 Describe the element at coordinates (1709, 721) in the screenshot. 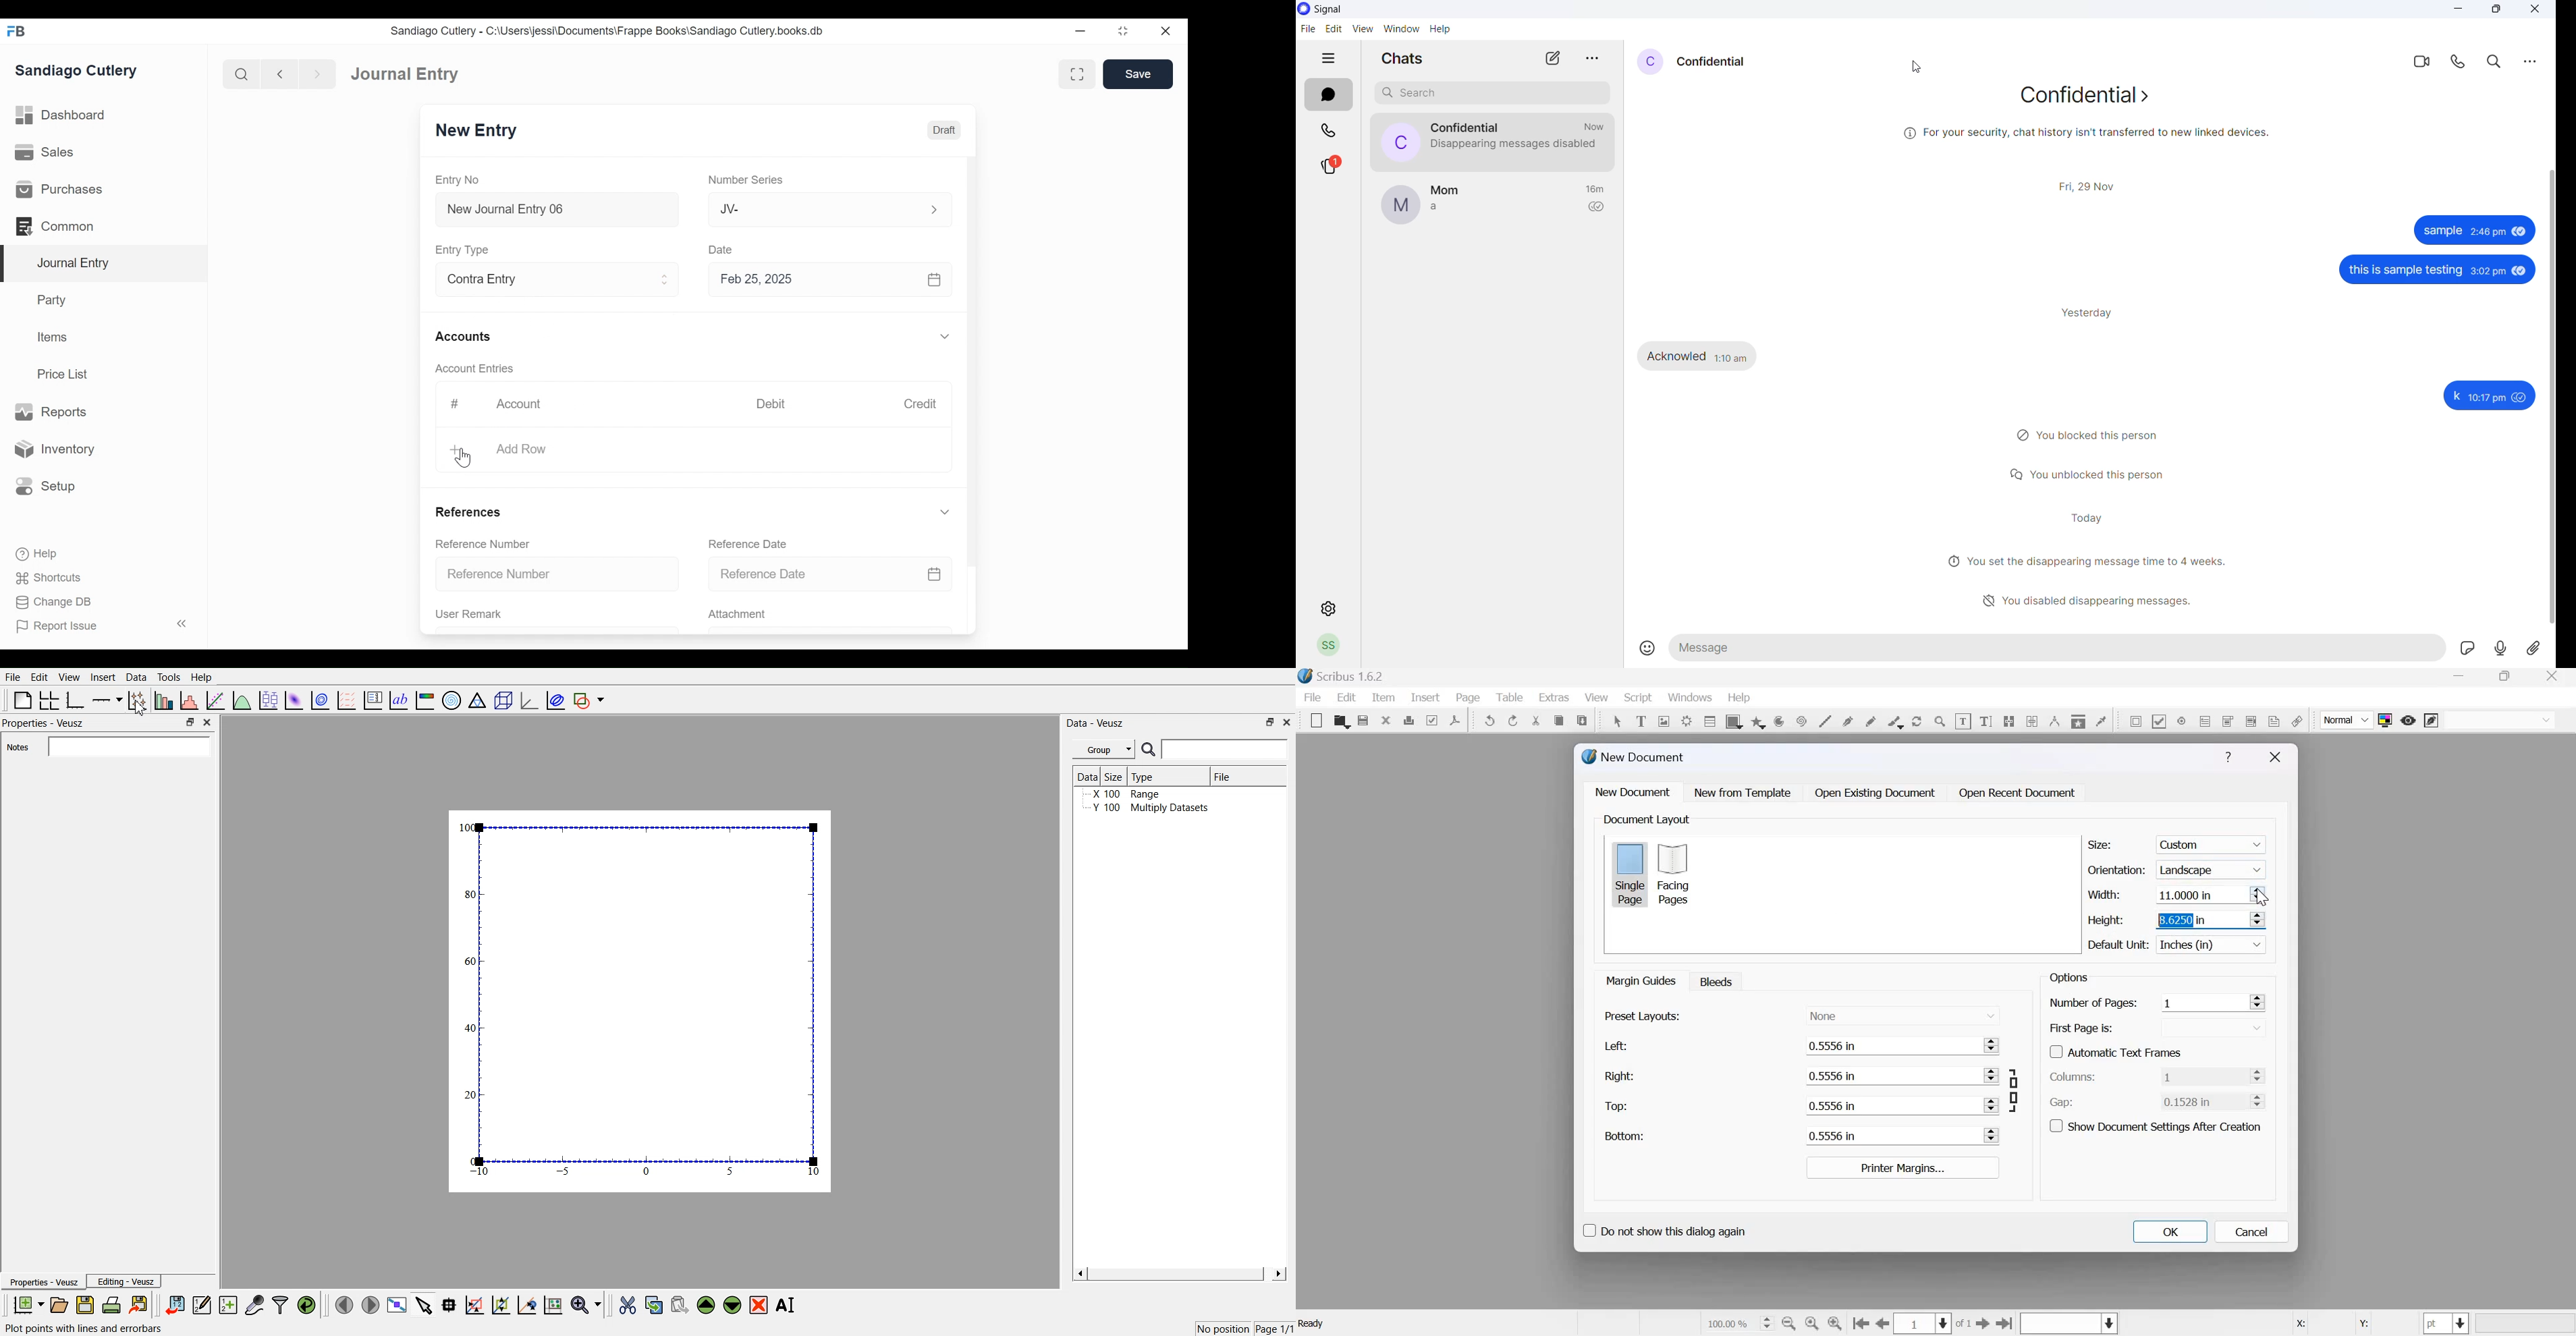

I see `table` at that location.